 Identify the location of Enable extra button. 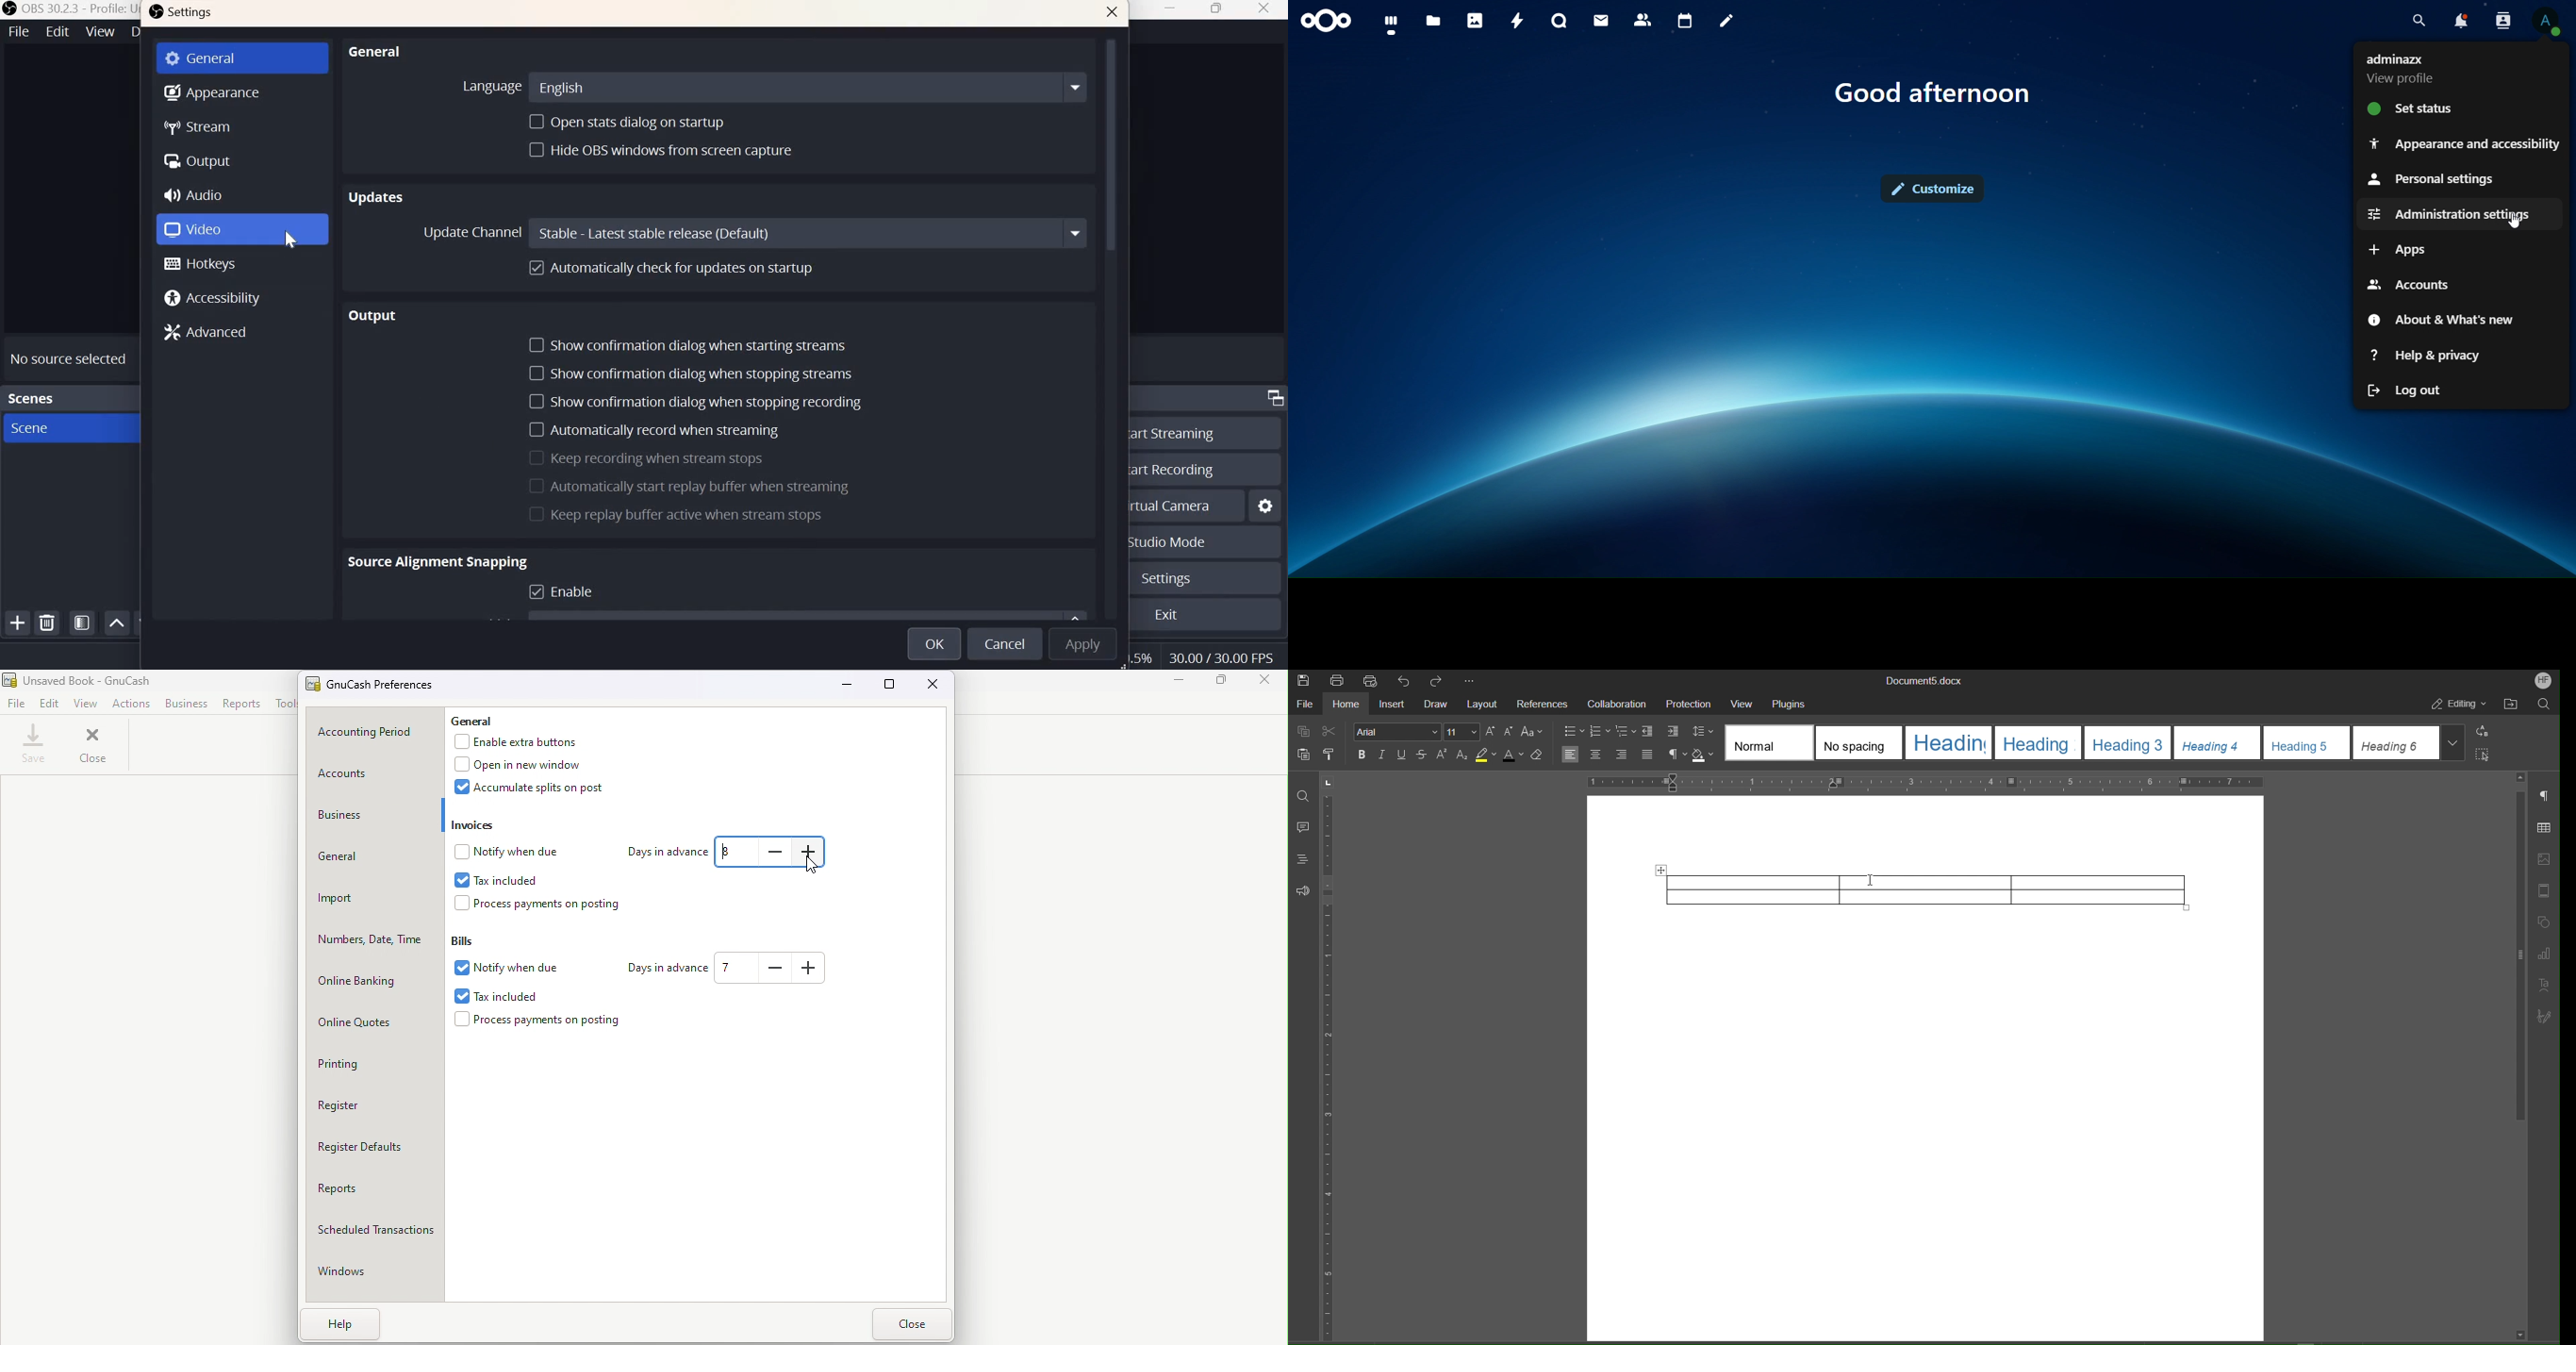
(526, 742).